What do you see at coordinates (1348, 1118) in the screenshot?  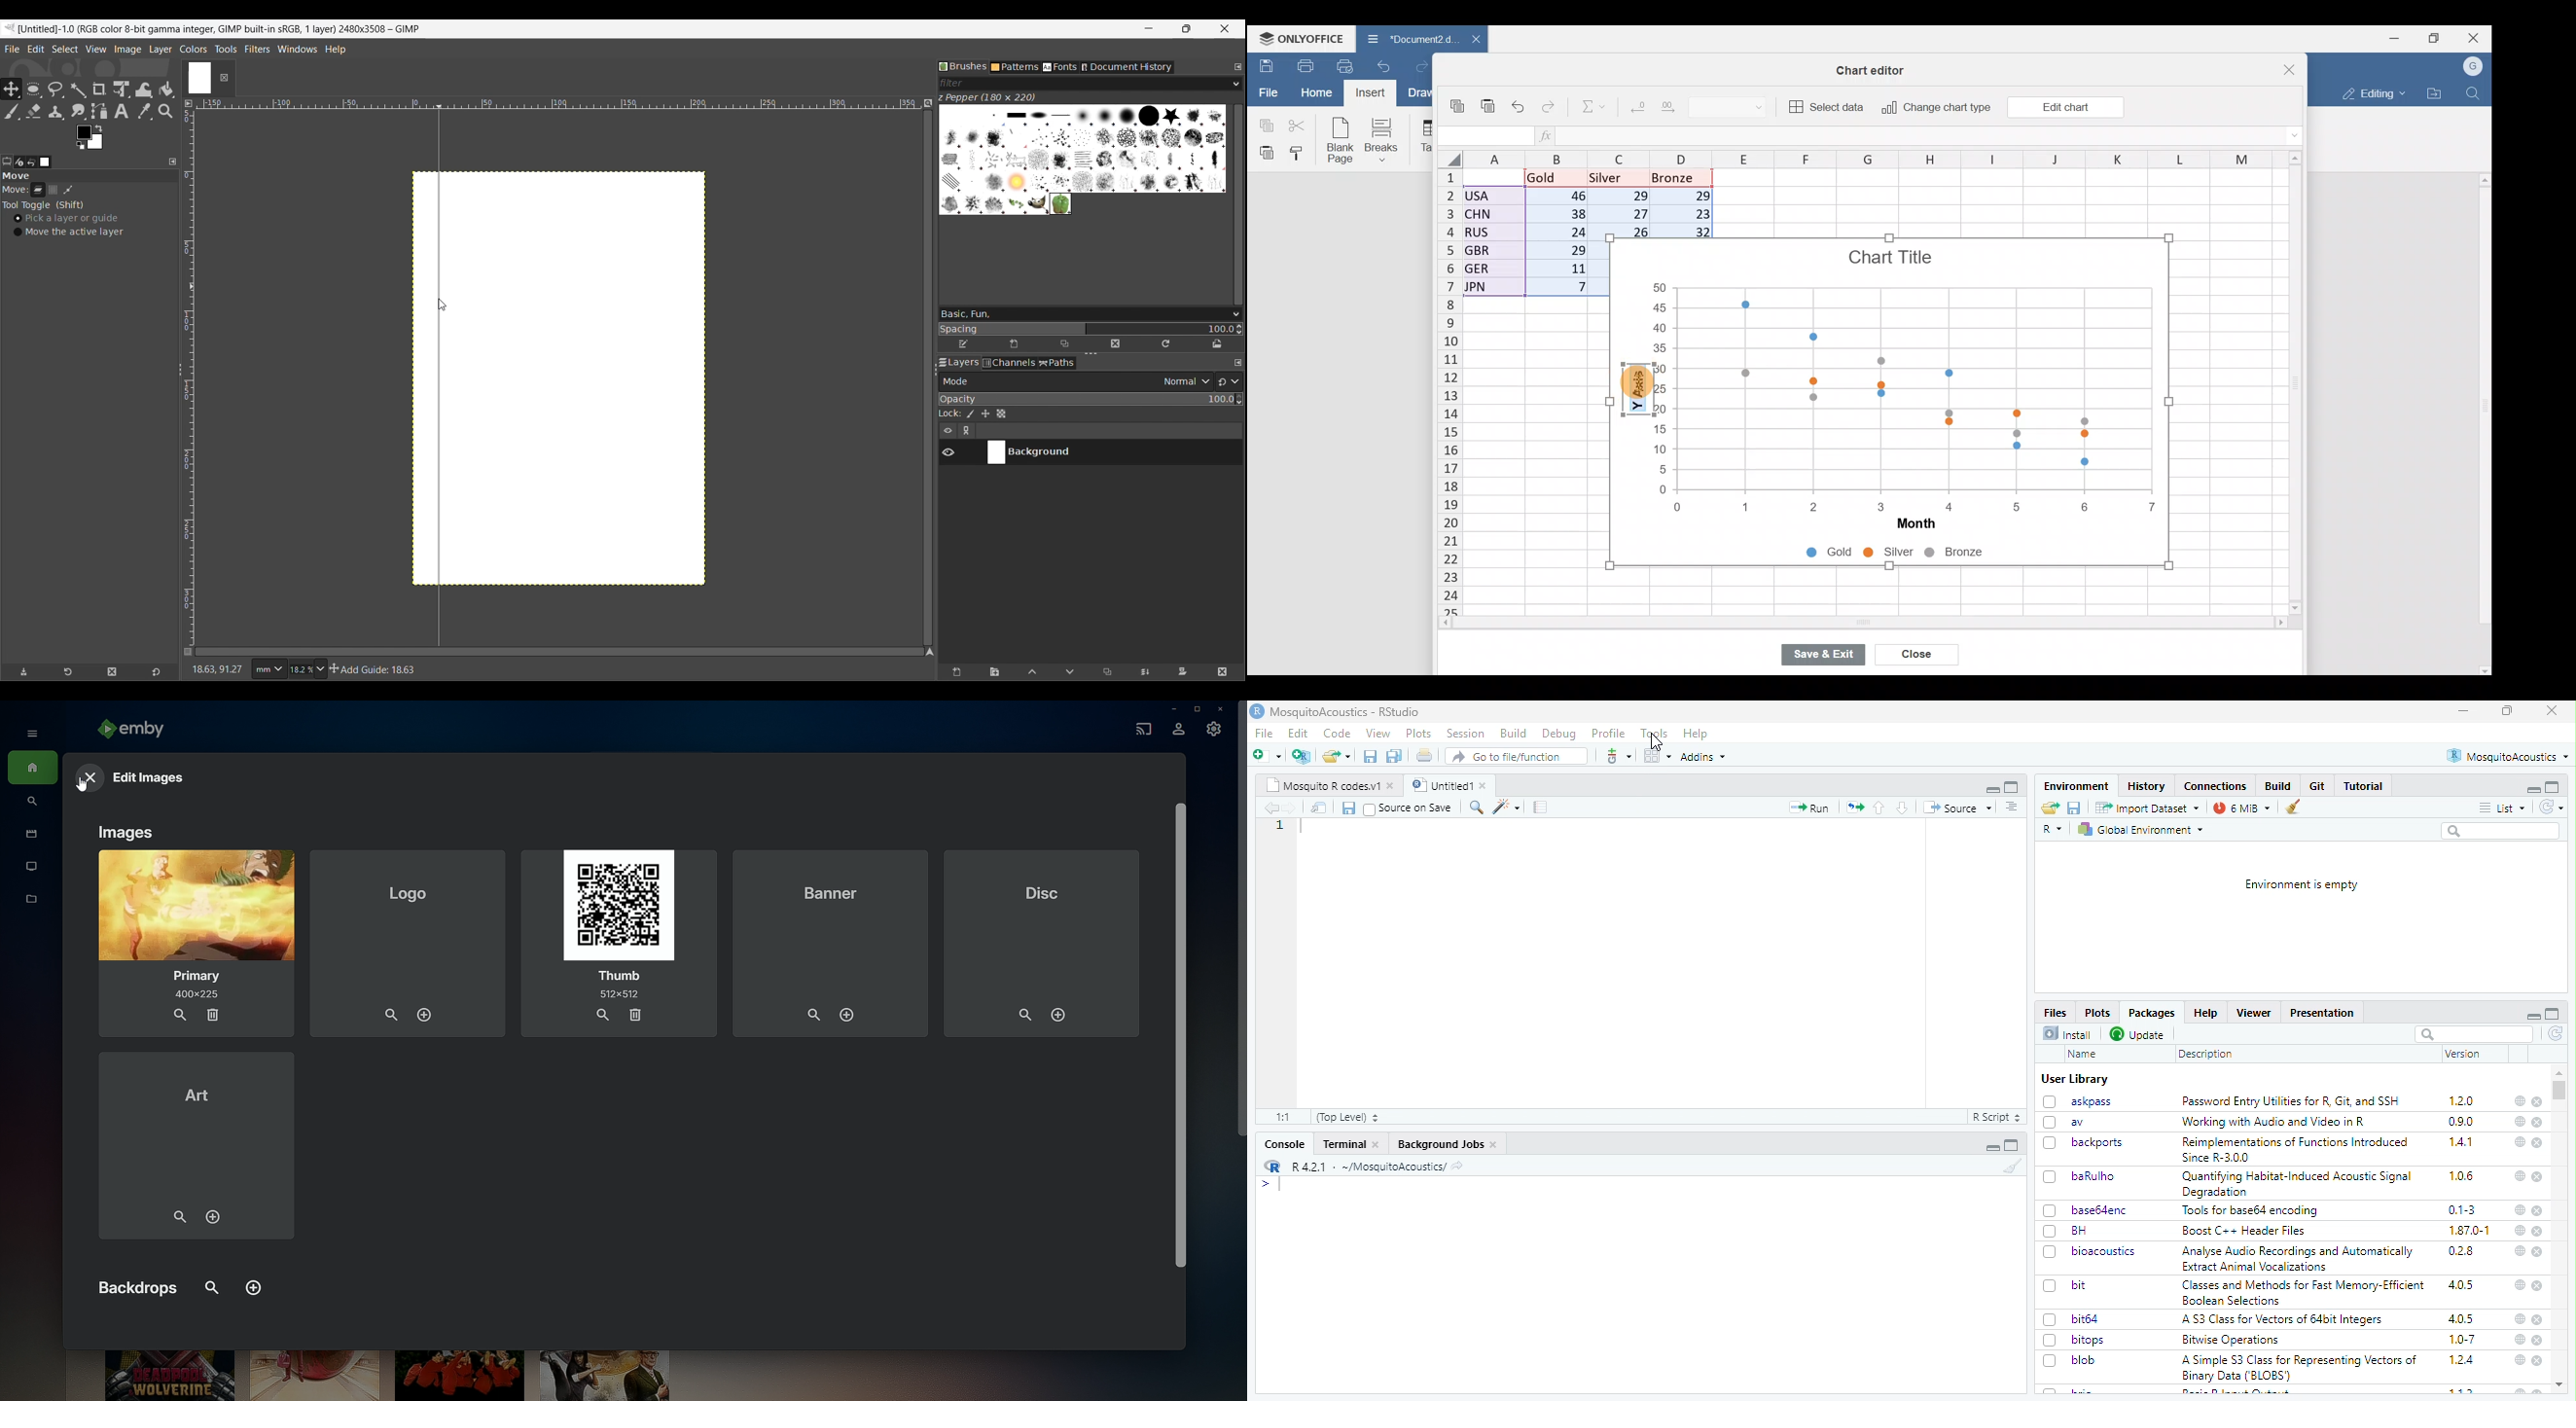 I see `(Top Level)` at bounding box center [1348, 1118].